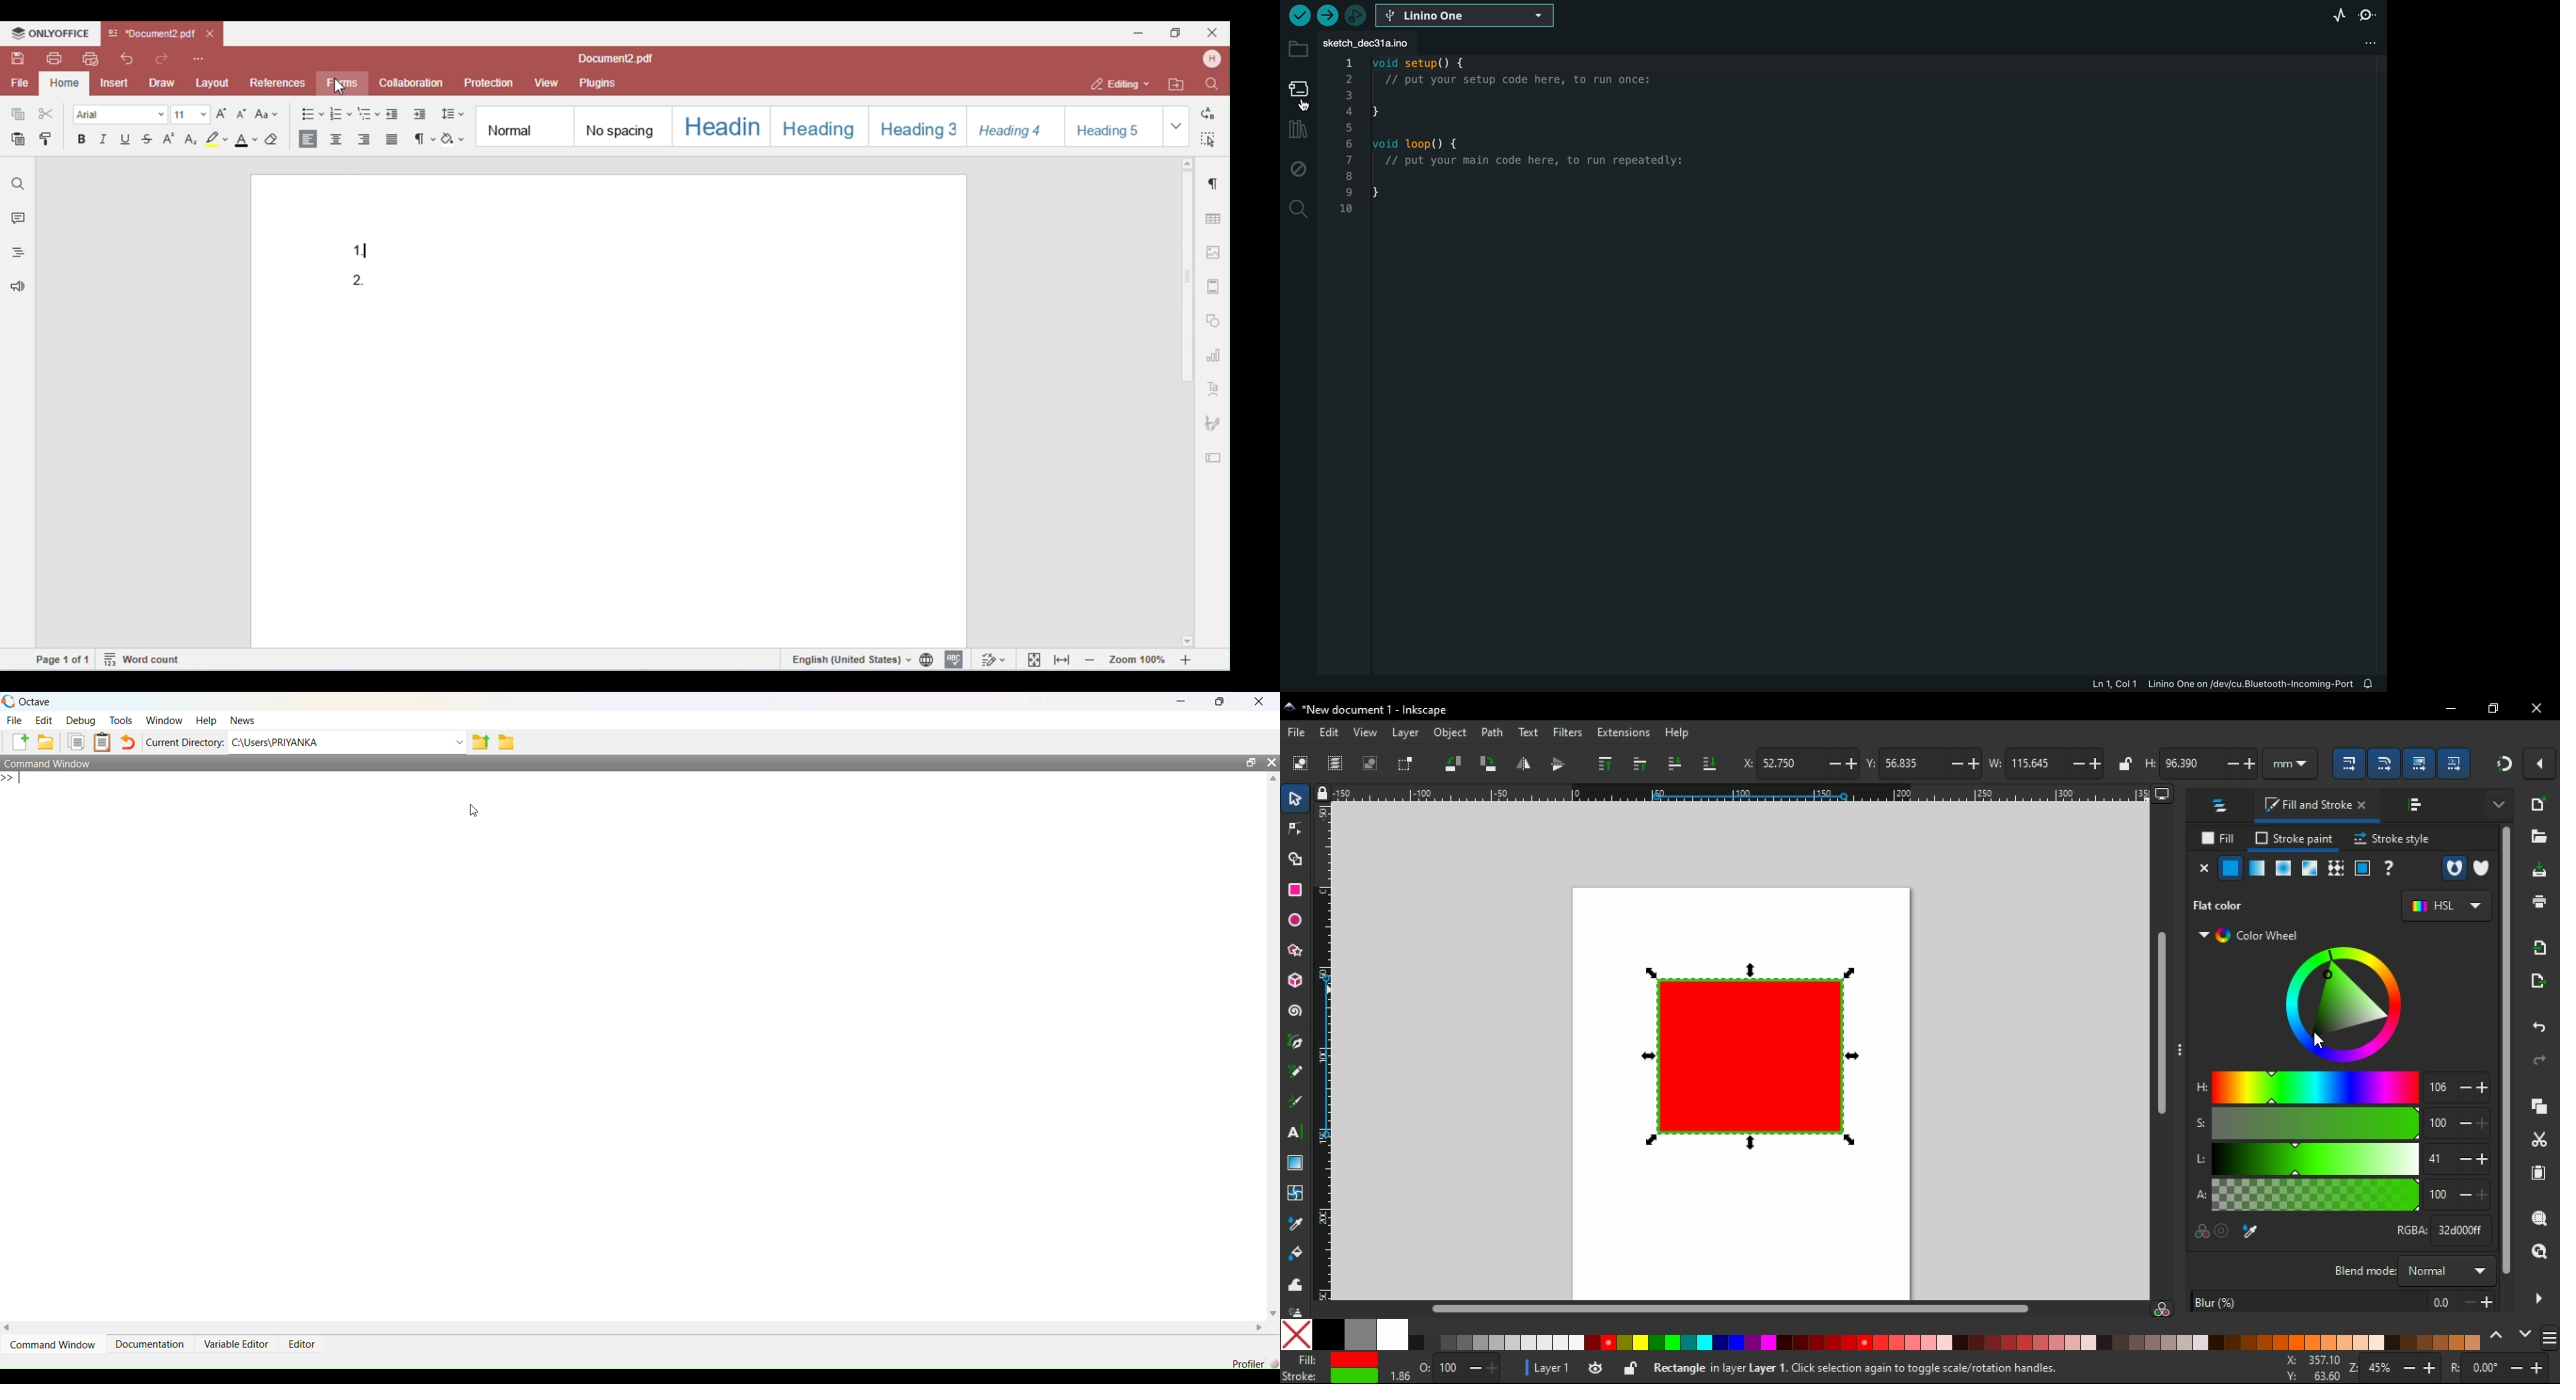  I want to click on 115, so click(2034, 763).